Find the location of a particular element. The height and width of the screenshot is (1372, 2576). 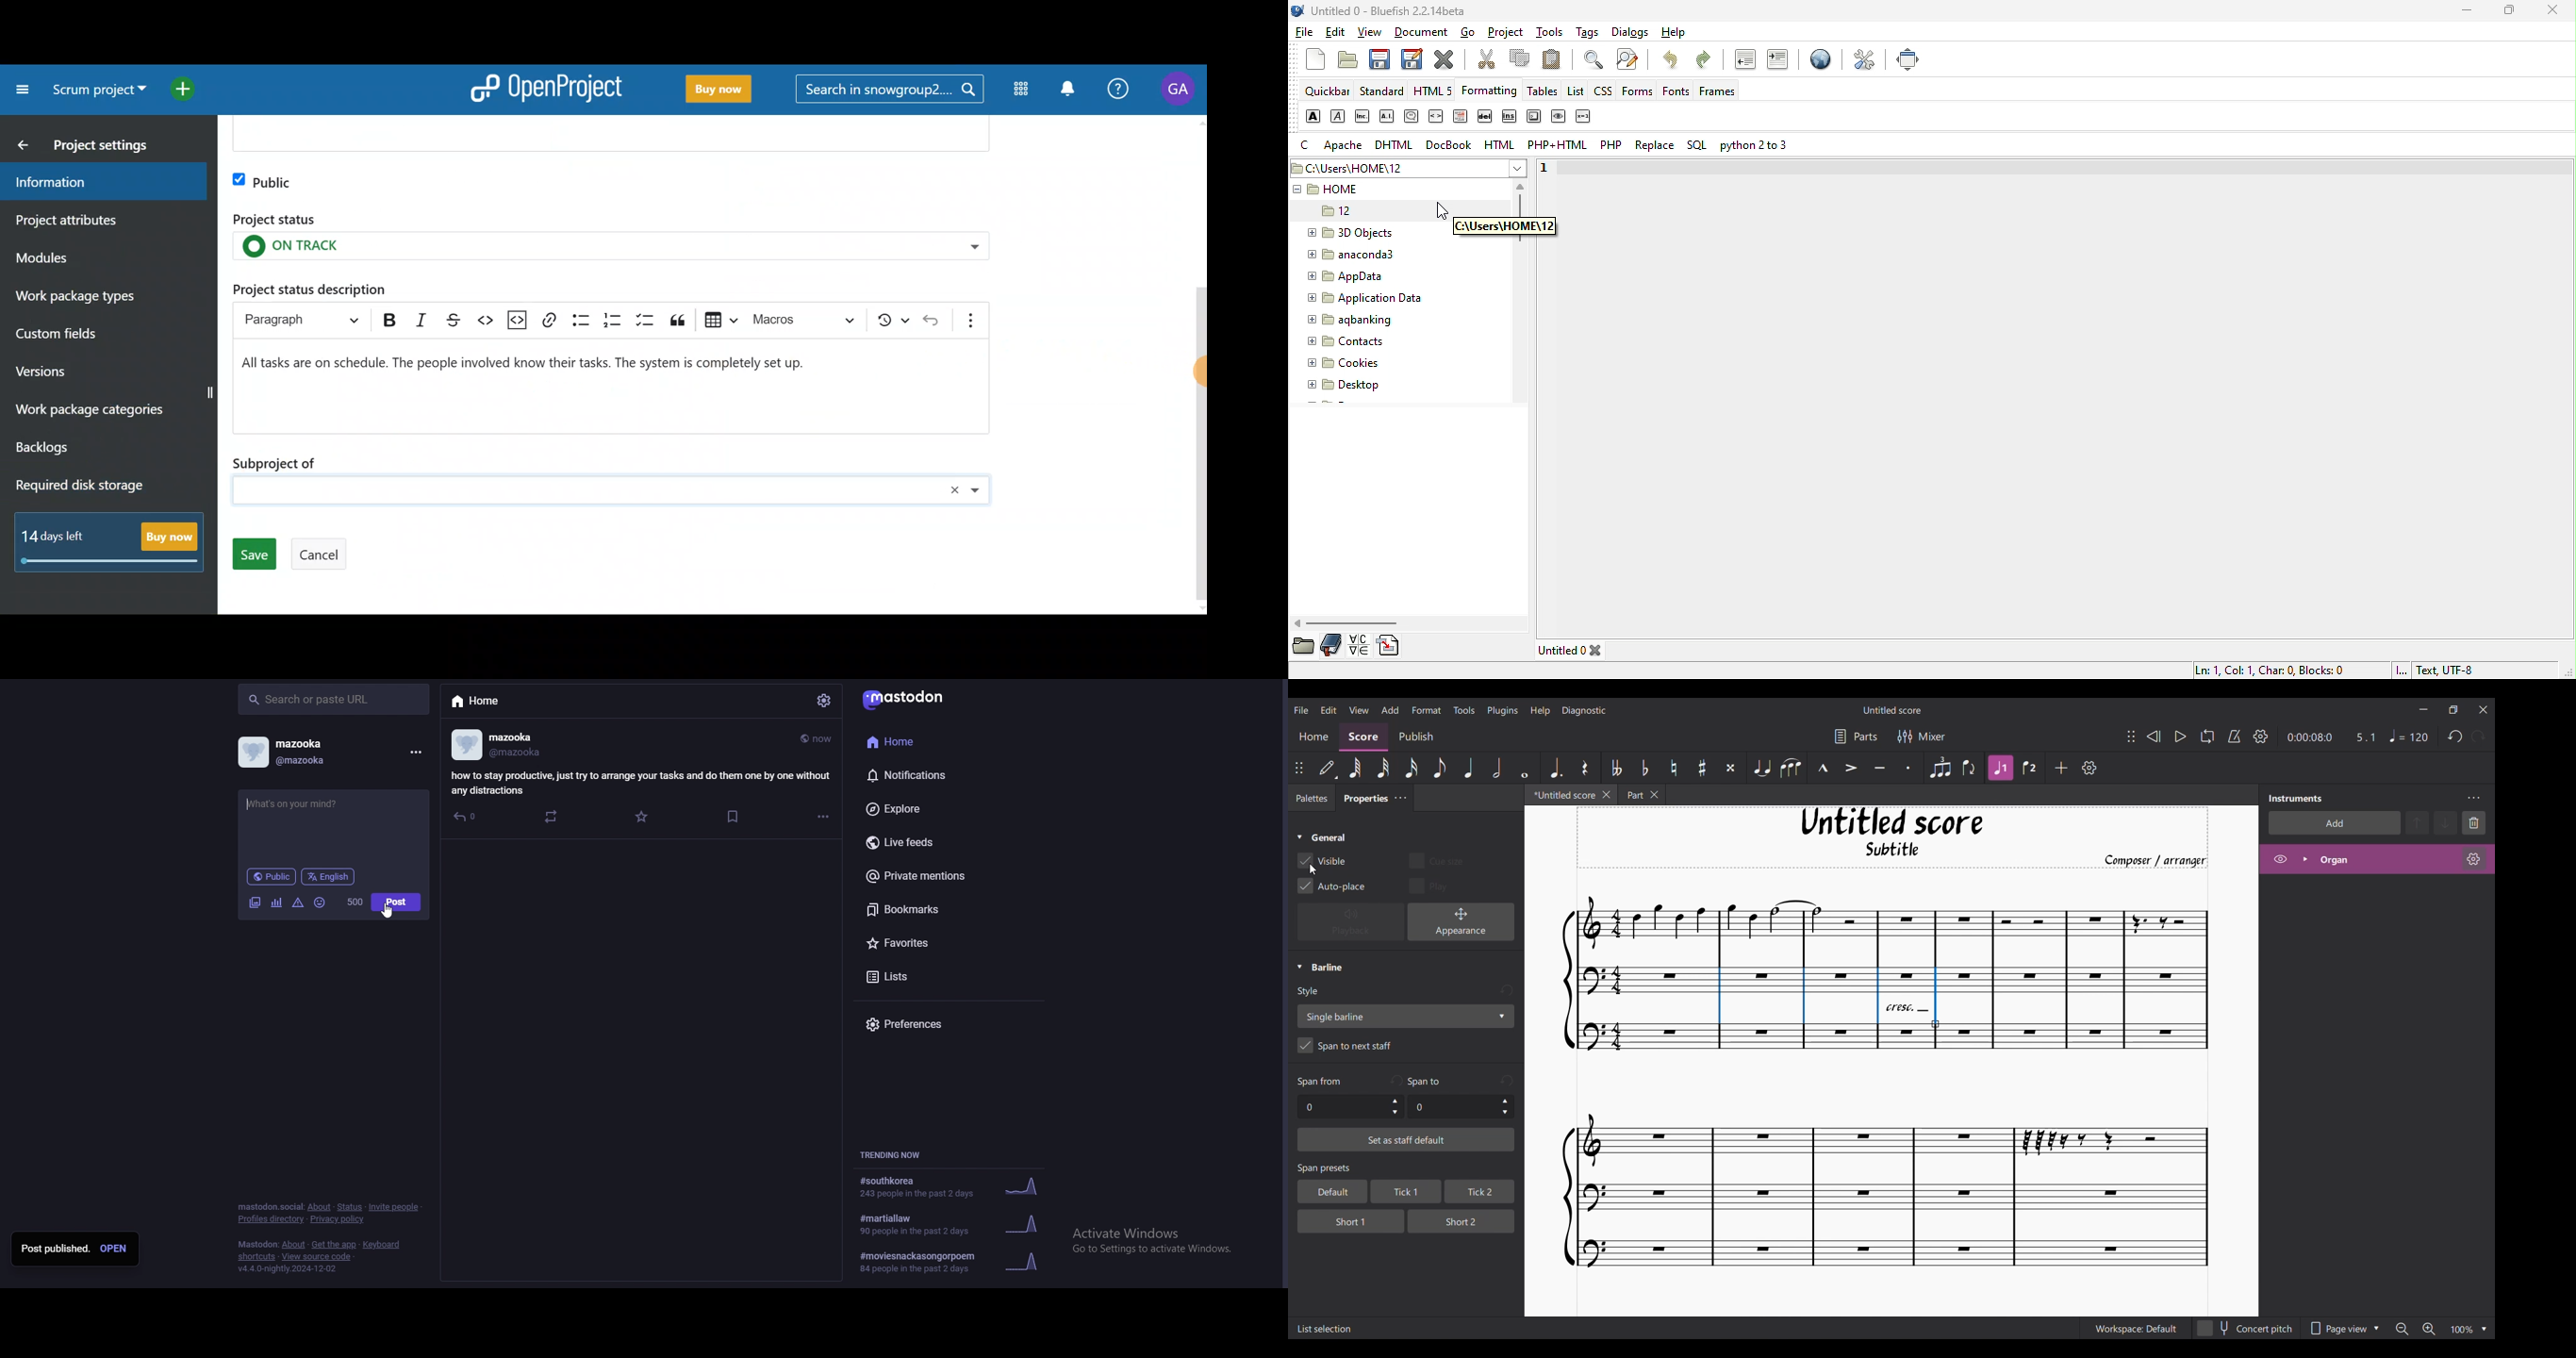

Parts settings is located at coordinates (1856, 736).